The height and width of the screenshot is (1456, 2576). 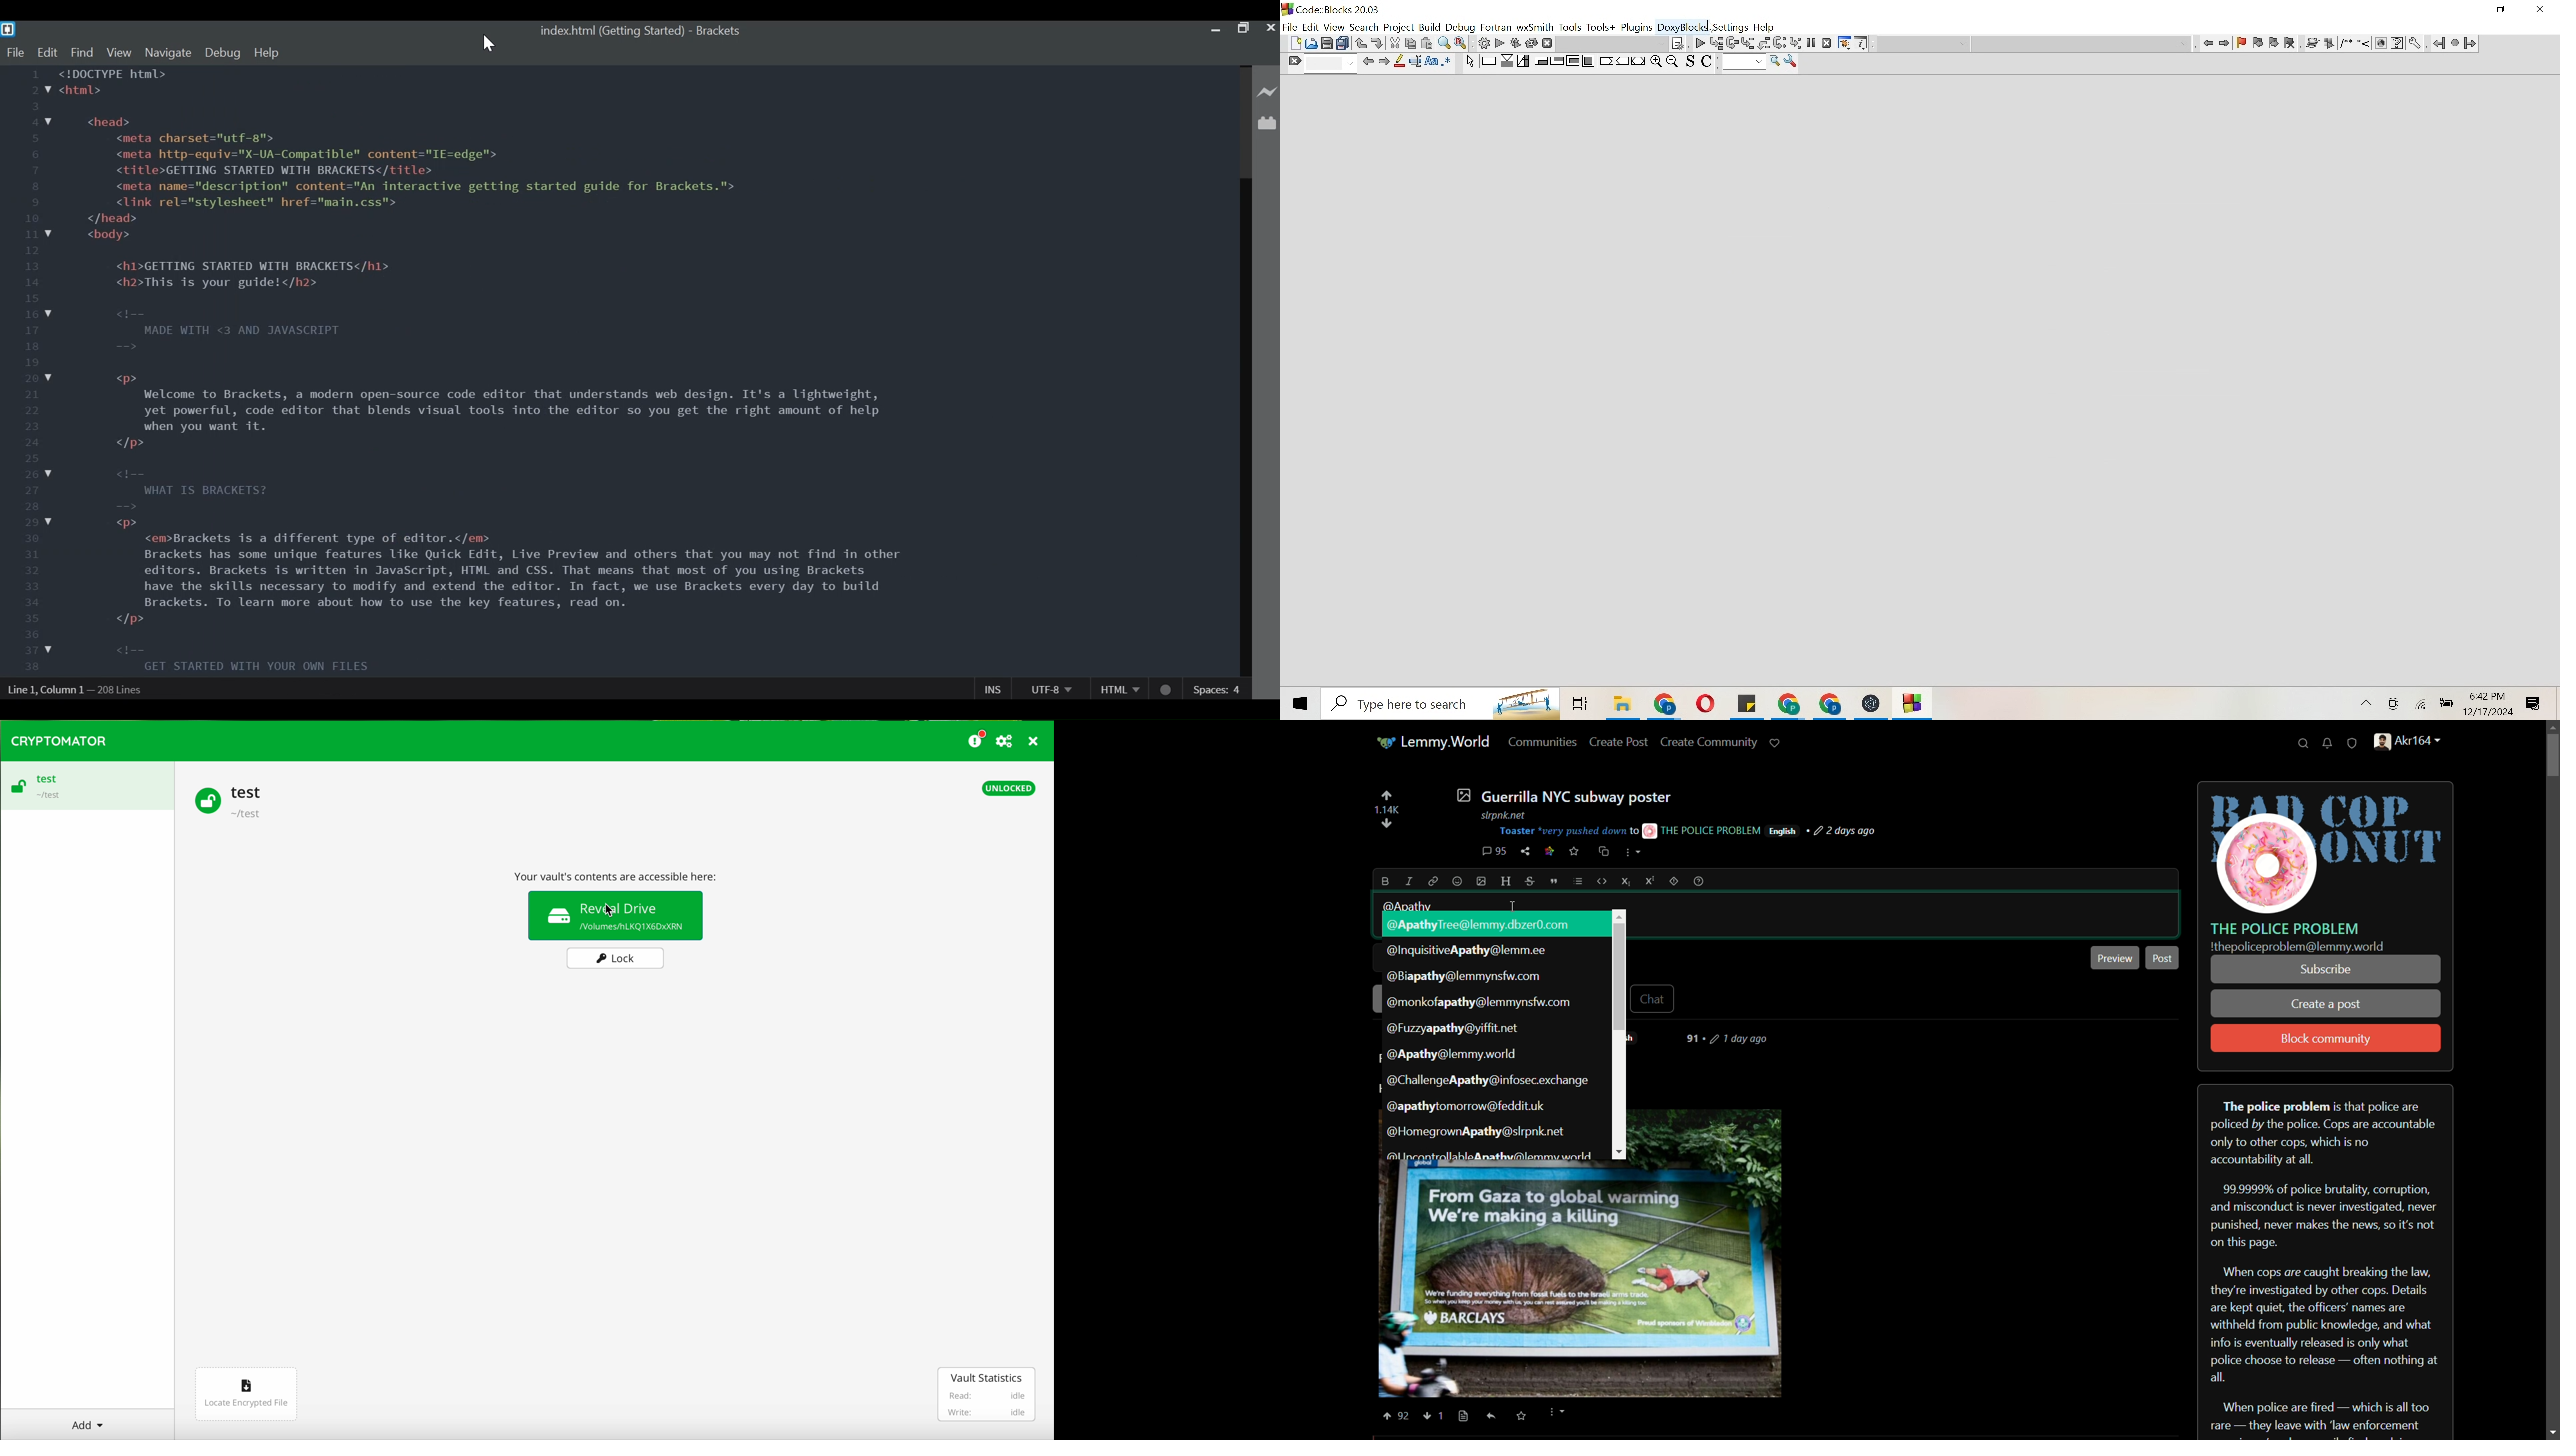 What do you see at coordinates (1330, 8) in the screenshot?
I see `Code Blocks 20.3` at bounding box center [1330, 8].